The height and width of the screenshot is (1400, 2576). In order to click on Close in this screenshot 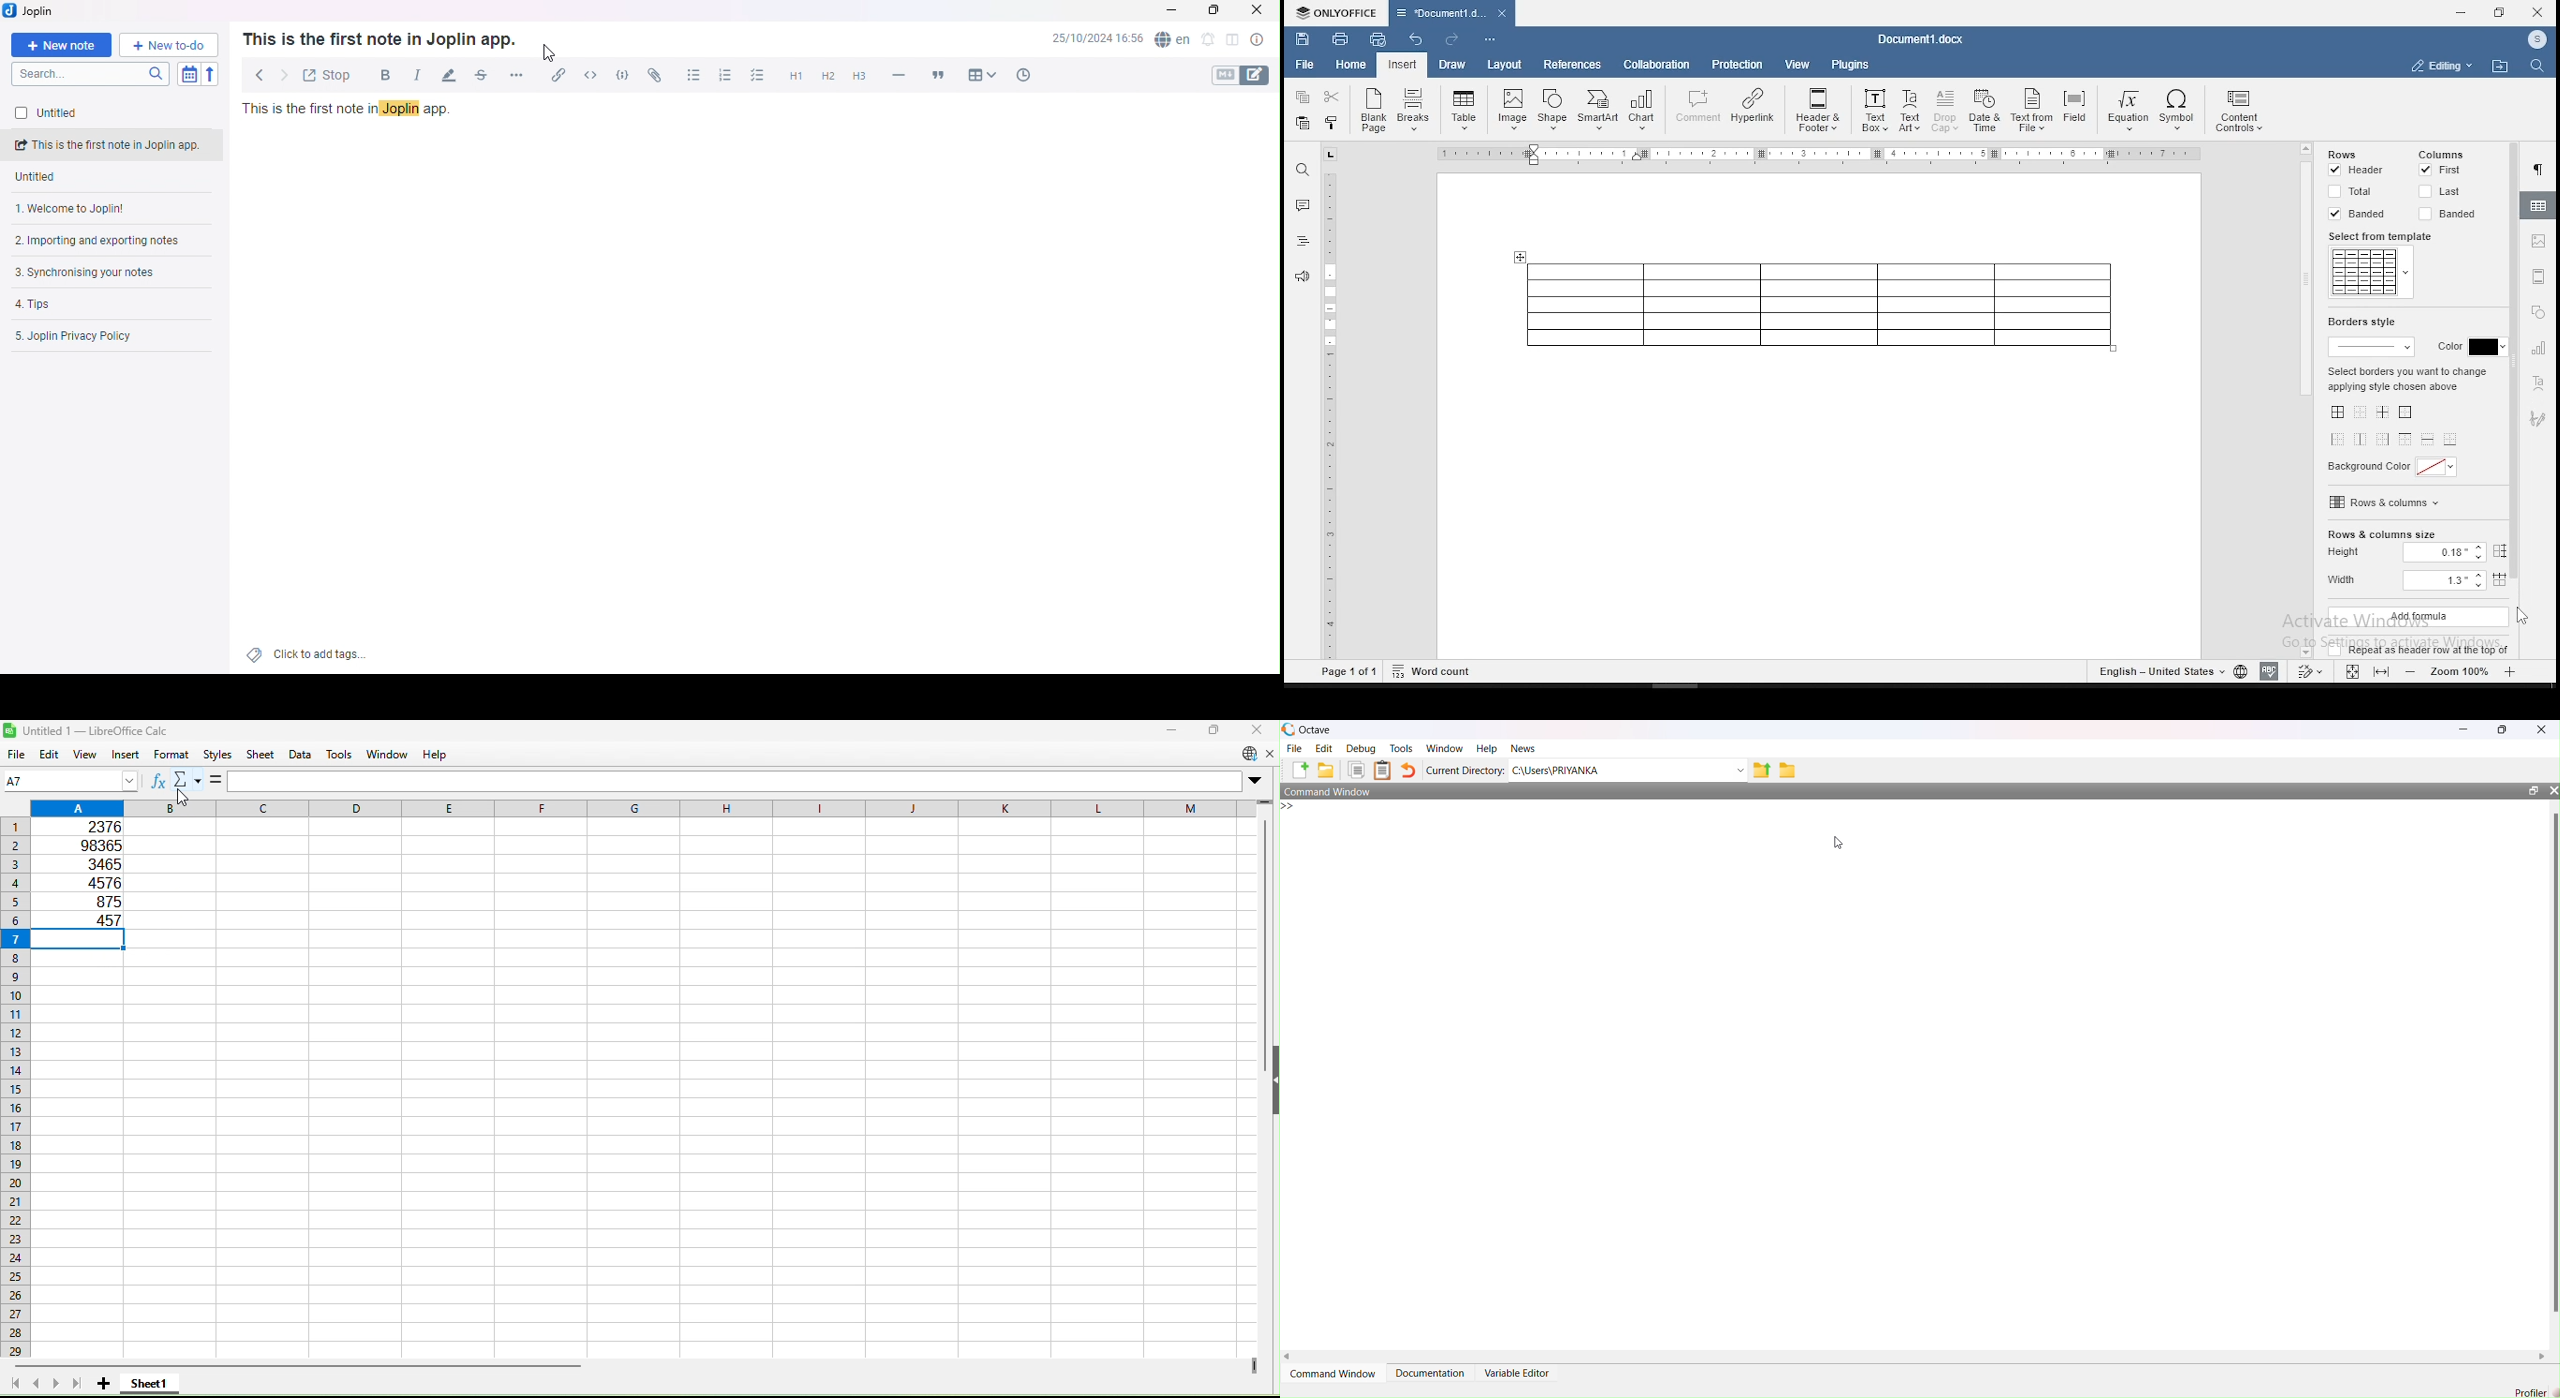, I will do `click(1257, 729)`.